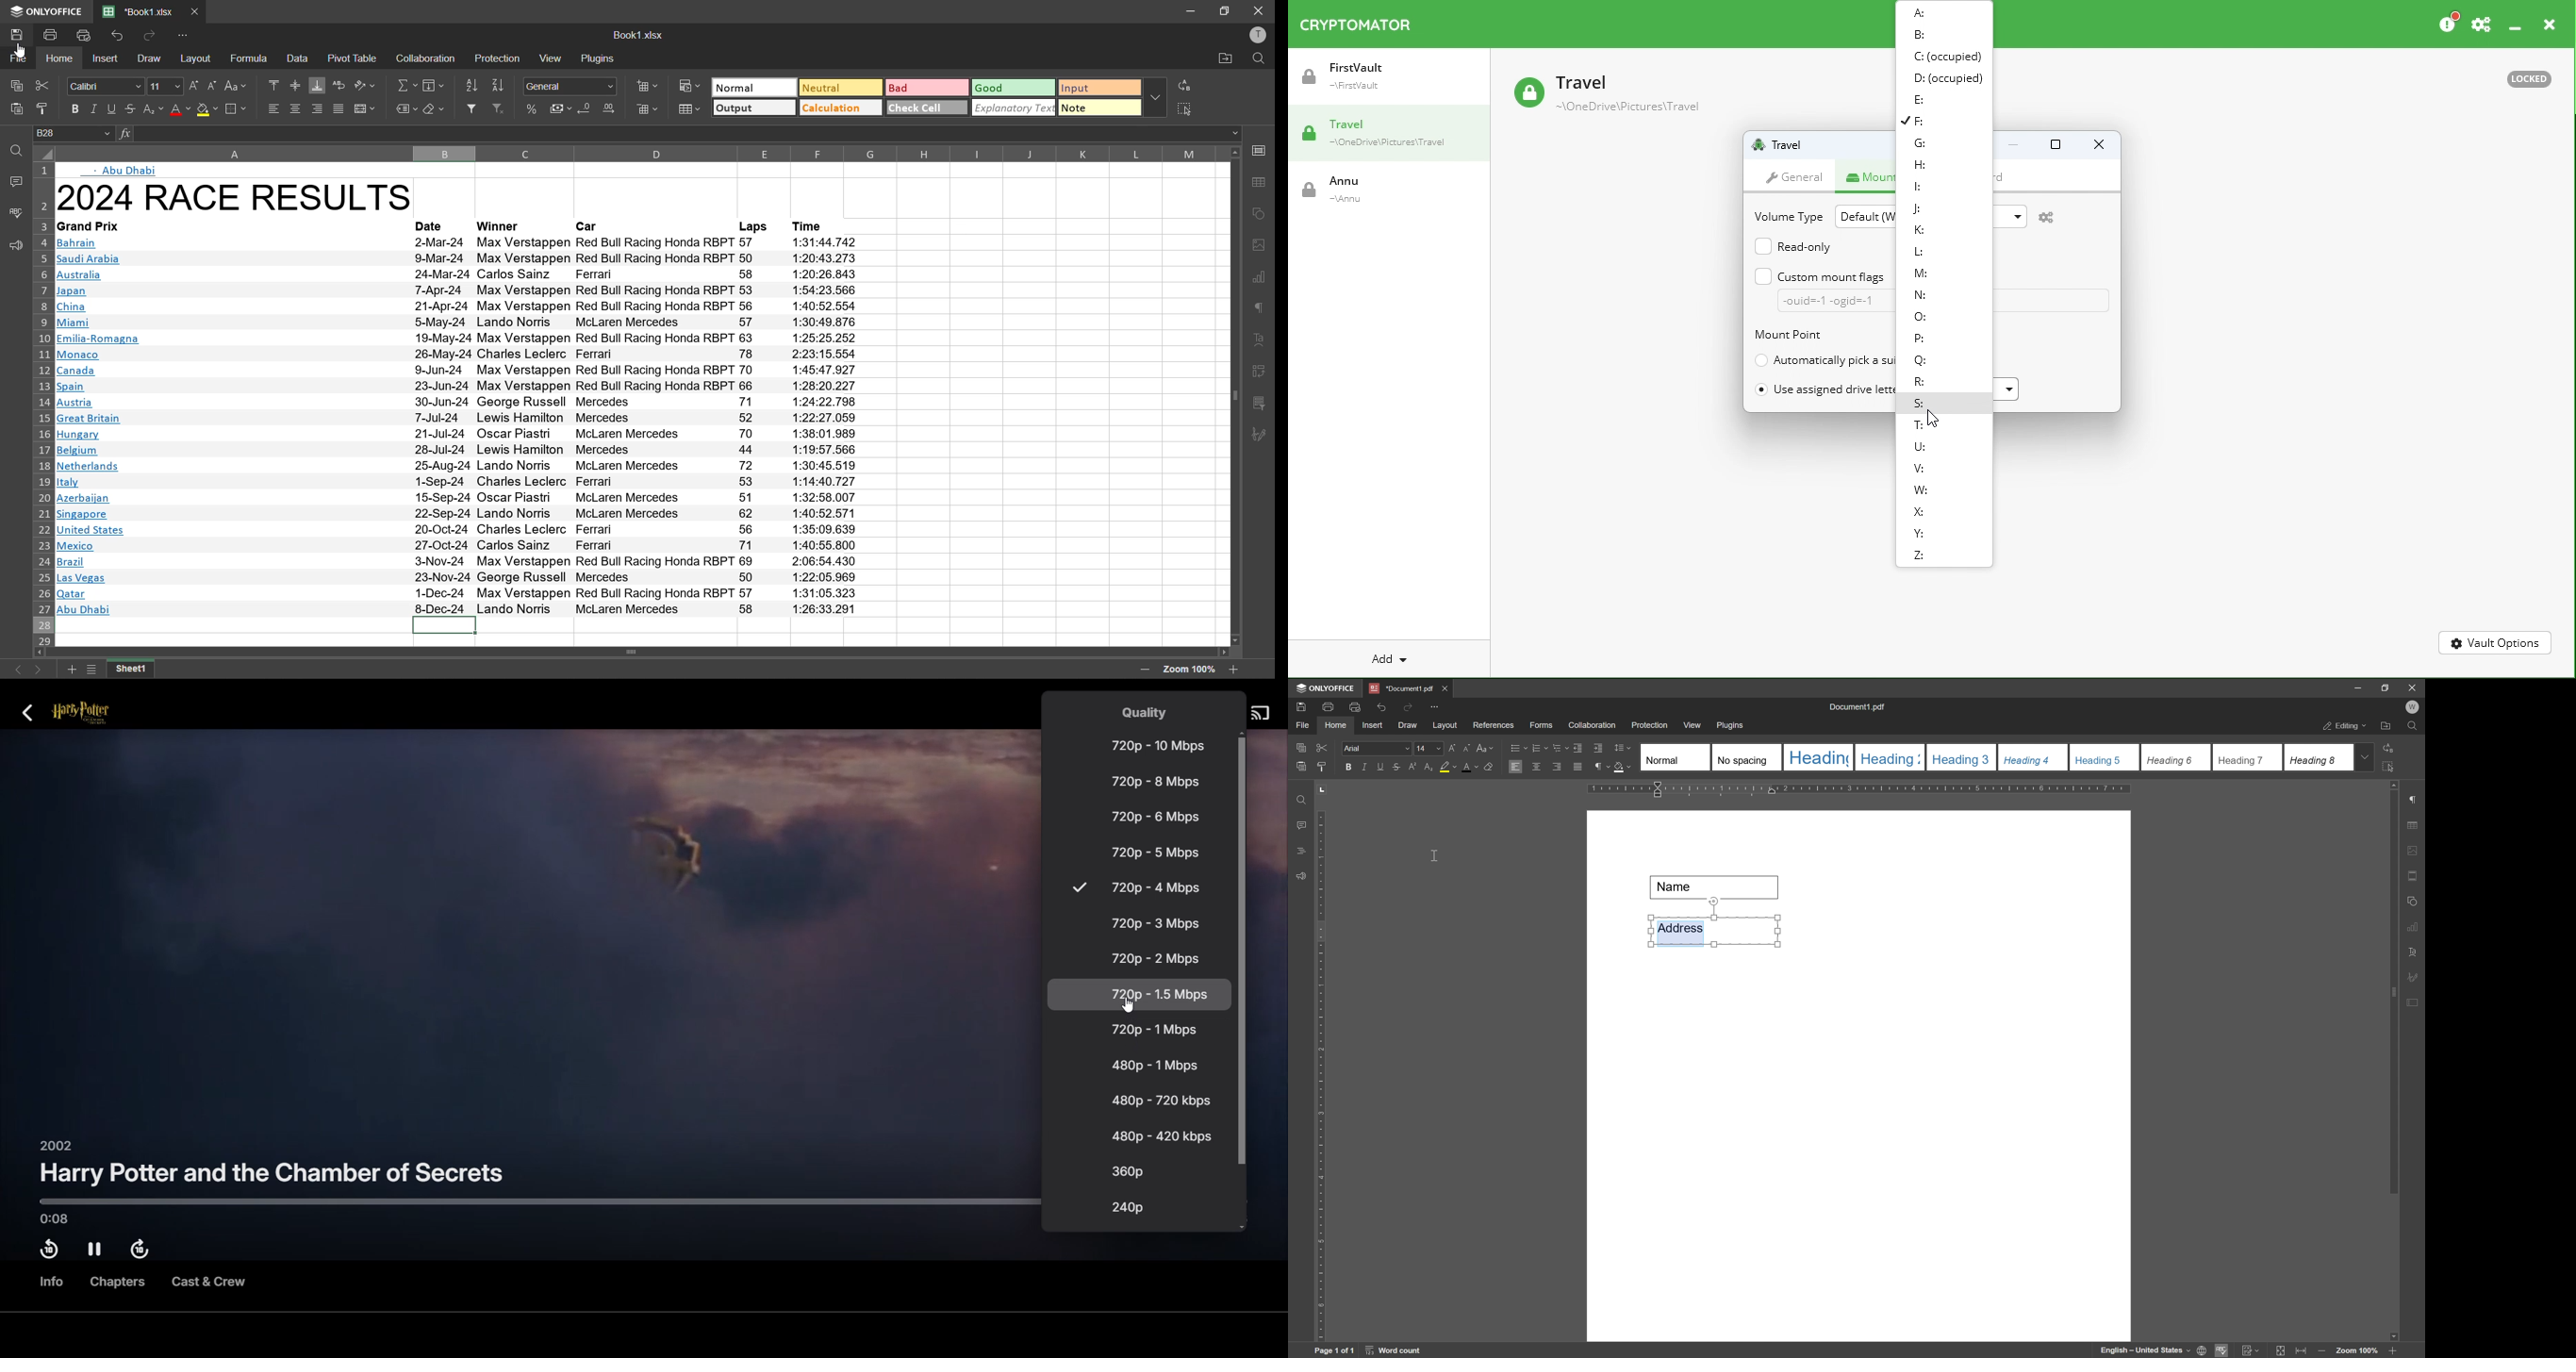 The image size is (2576, 1372). Describe the element at coordinates (561, 109) in the screenshot. I see `accounting` at that location.